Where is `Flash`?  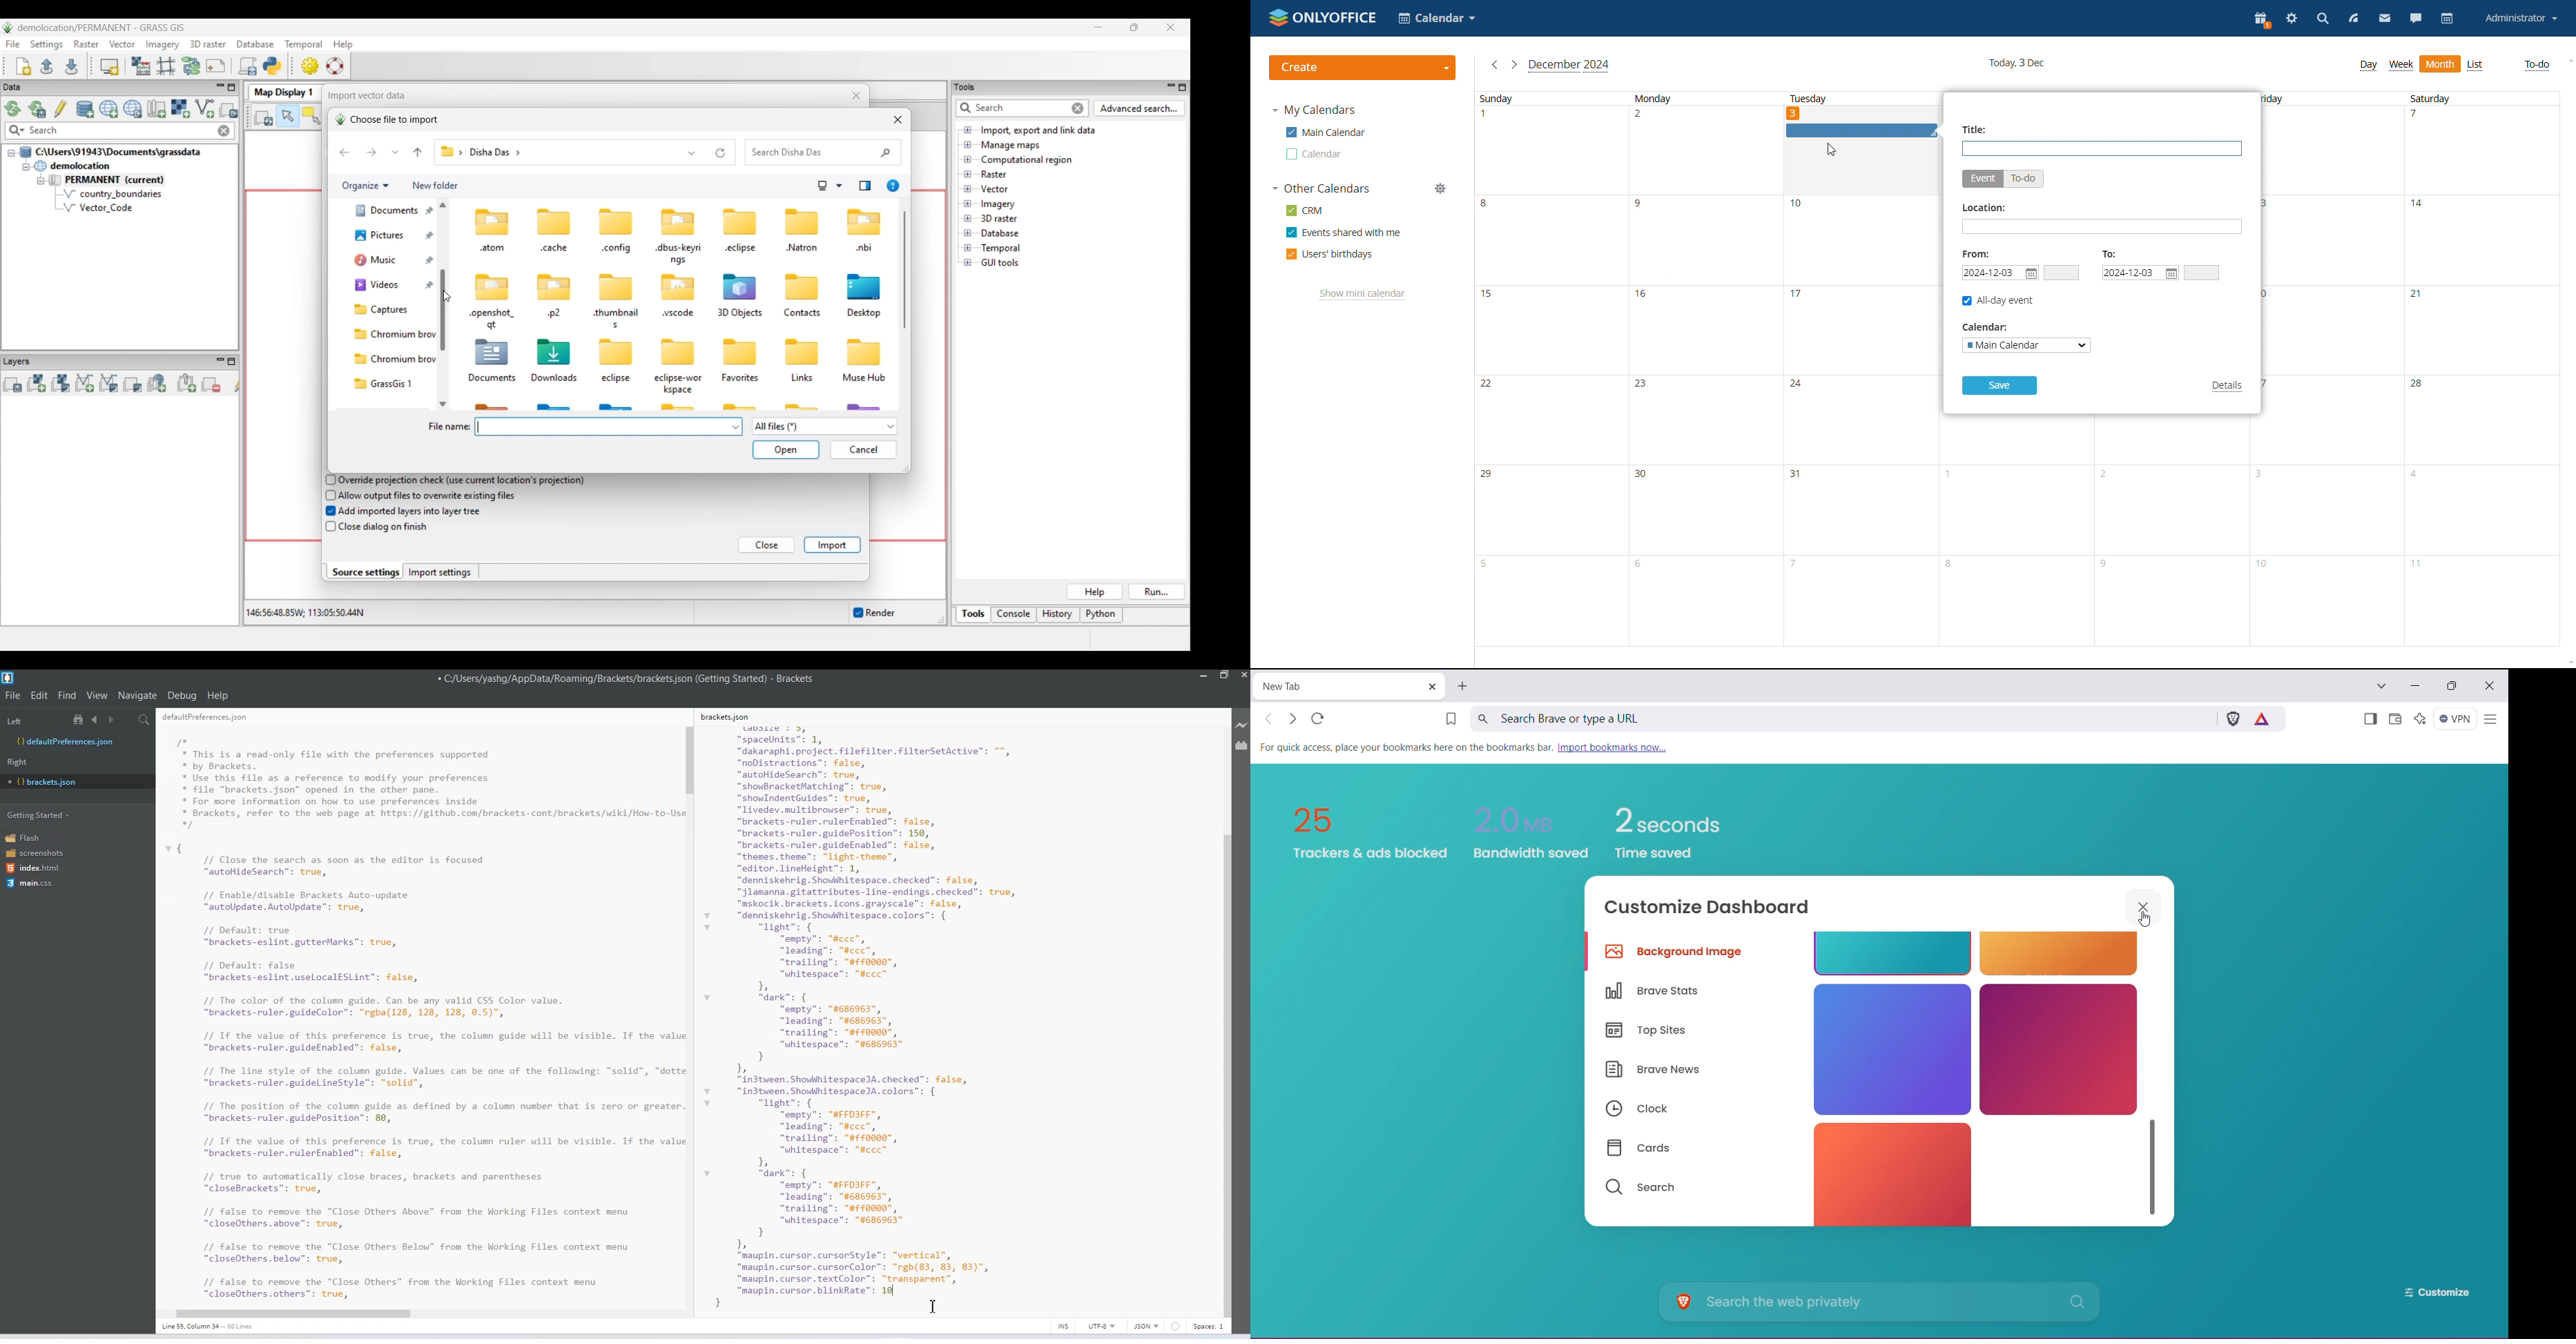
Flash is located at coordinates (27, 838).